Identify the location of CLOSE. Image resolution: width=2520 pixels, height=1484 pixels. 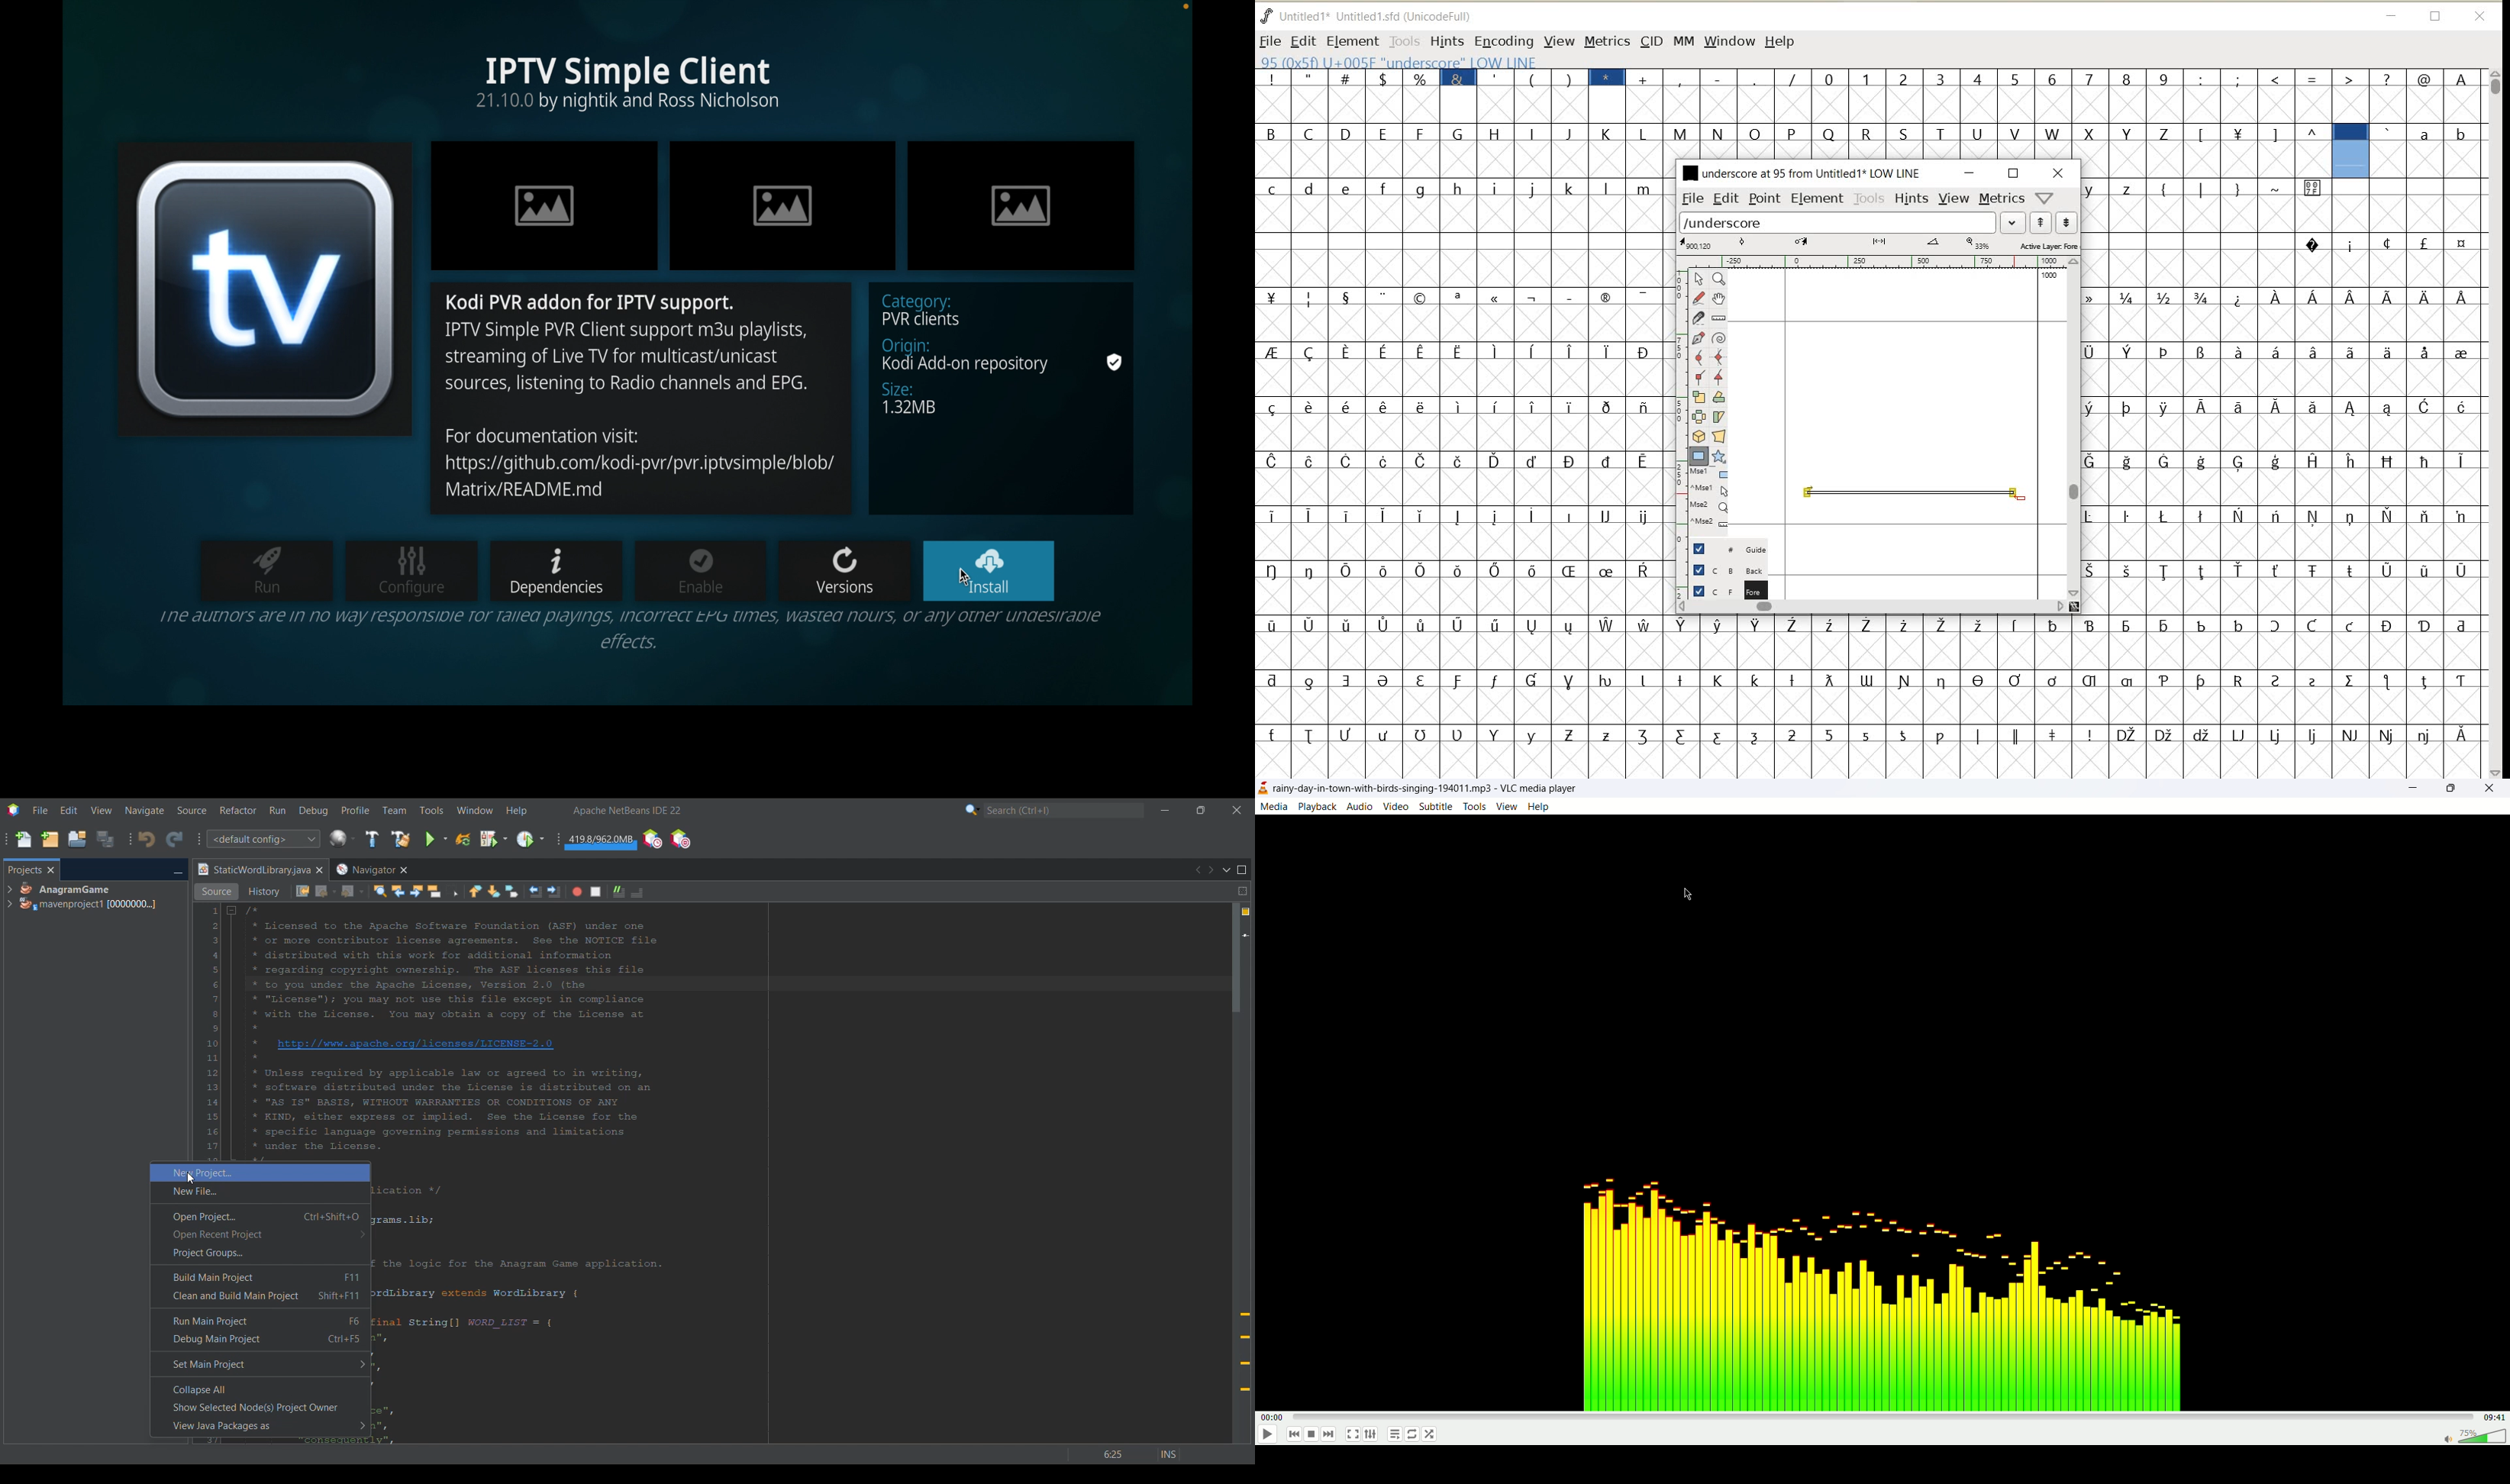
(2481, 17).